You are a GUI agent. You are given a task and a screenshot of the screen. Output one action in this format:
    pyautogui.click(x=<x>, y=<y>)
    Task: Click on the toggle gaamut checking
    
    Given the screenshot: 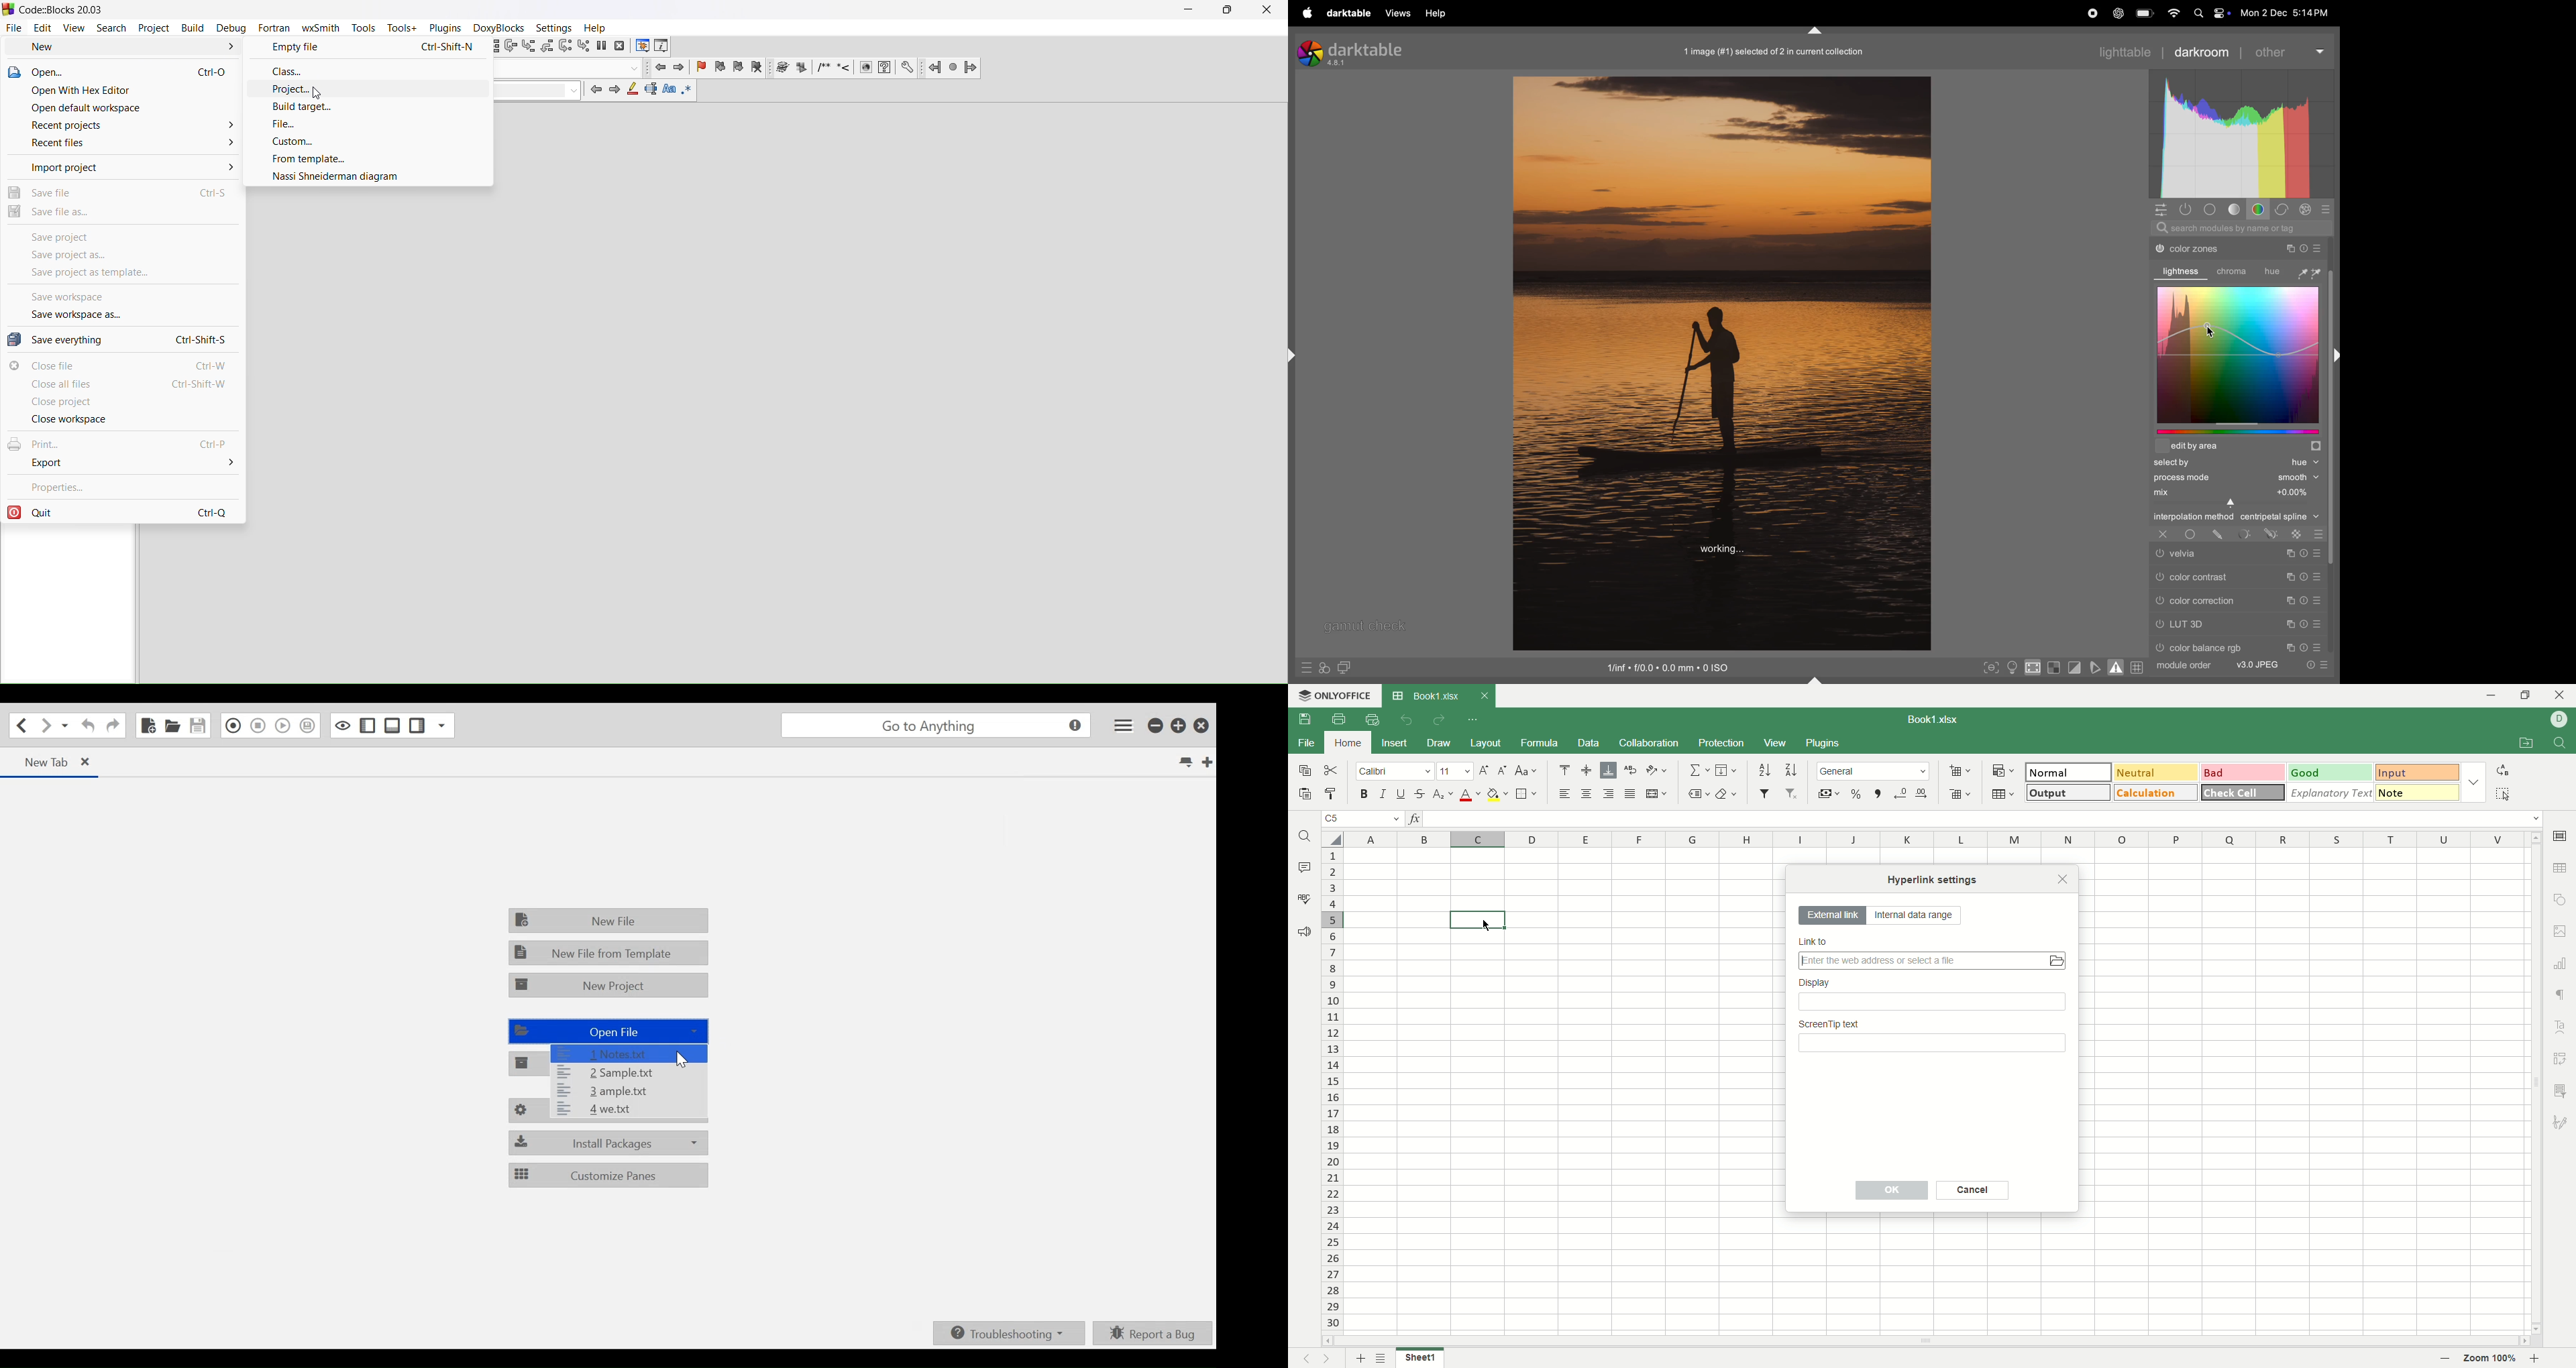 What is the action you would take?
    pyautogui.click(x=2115, y=666)
    